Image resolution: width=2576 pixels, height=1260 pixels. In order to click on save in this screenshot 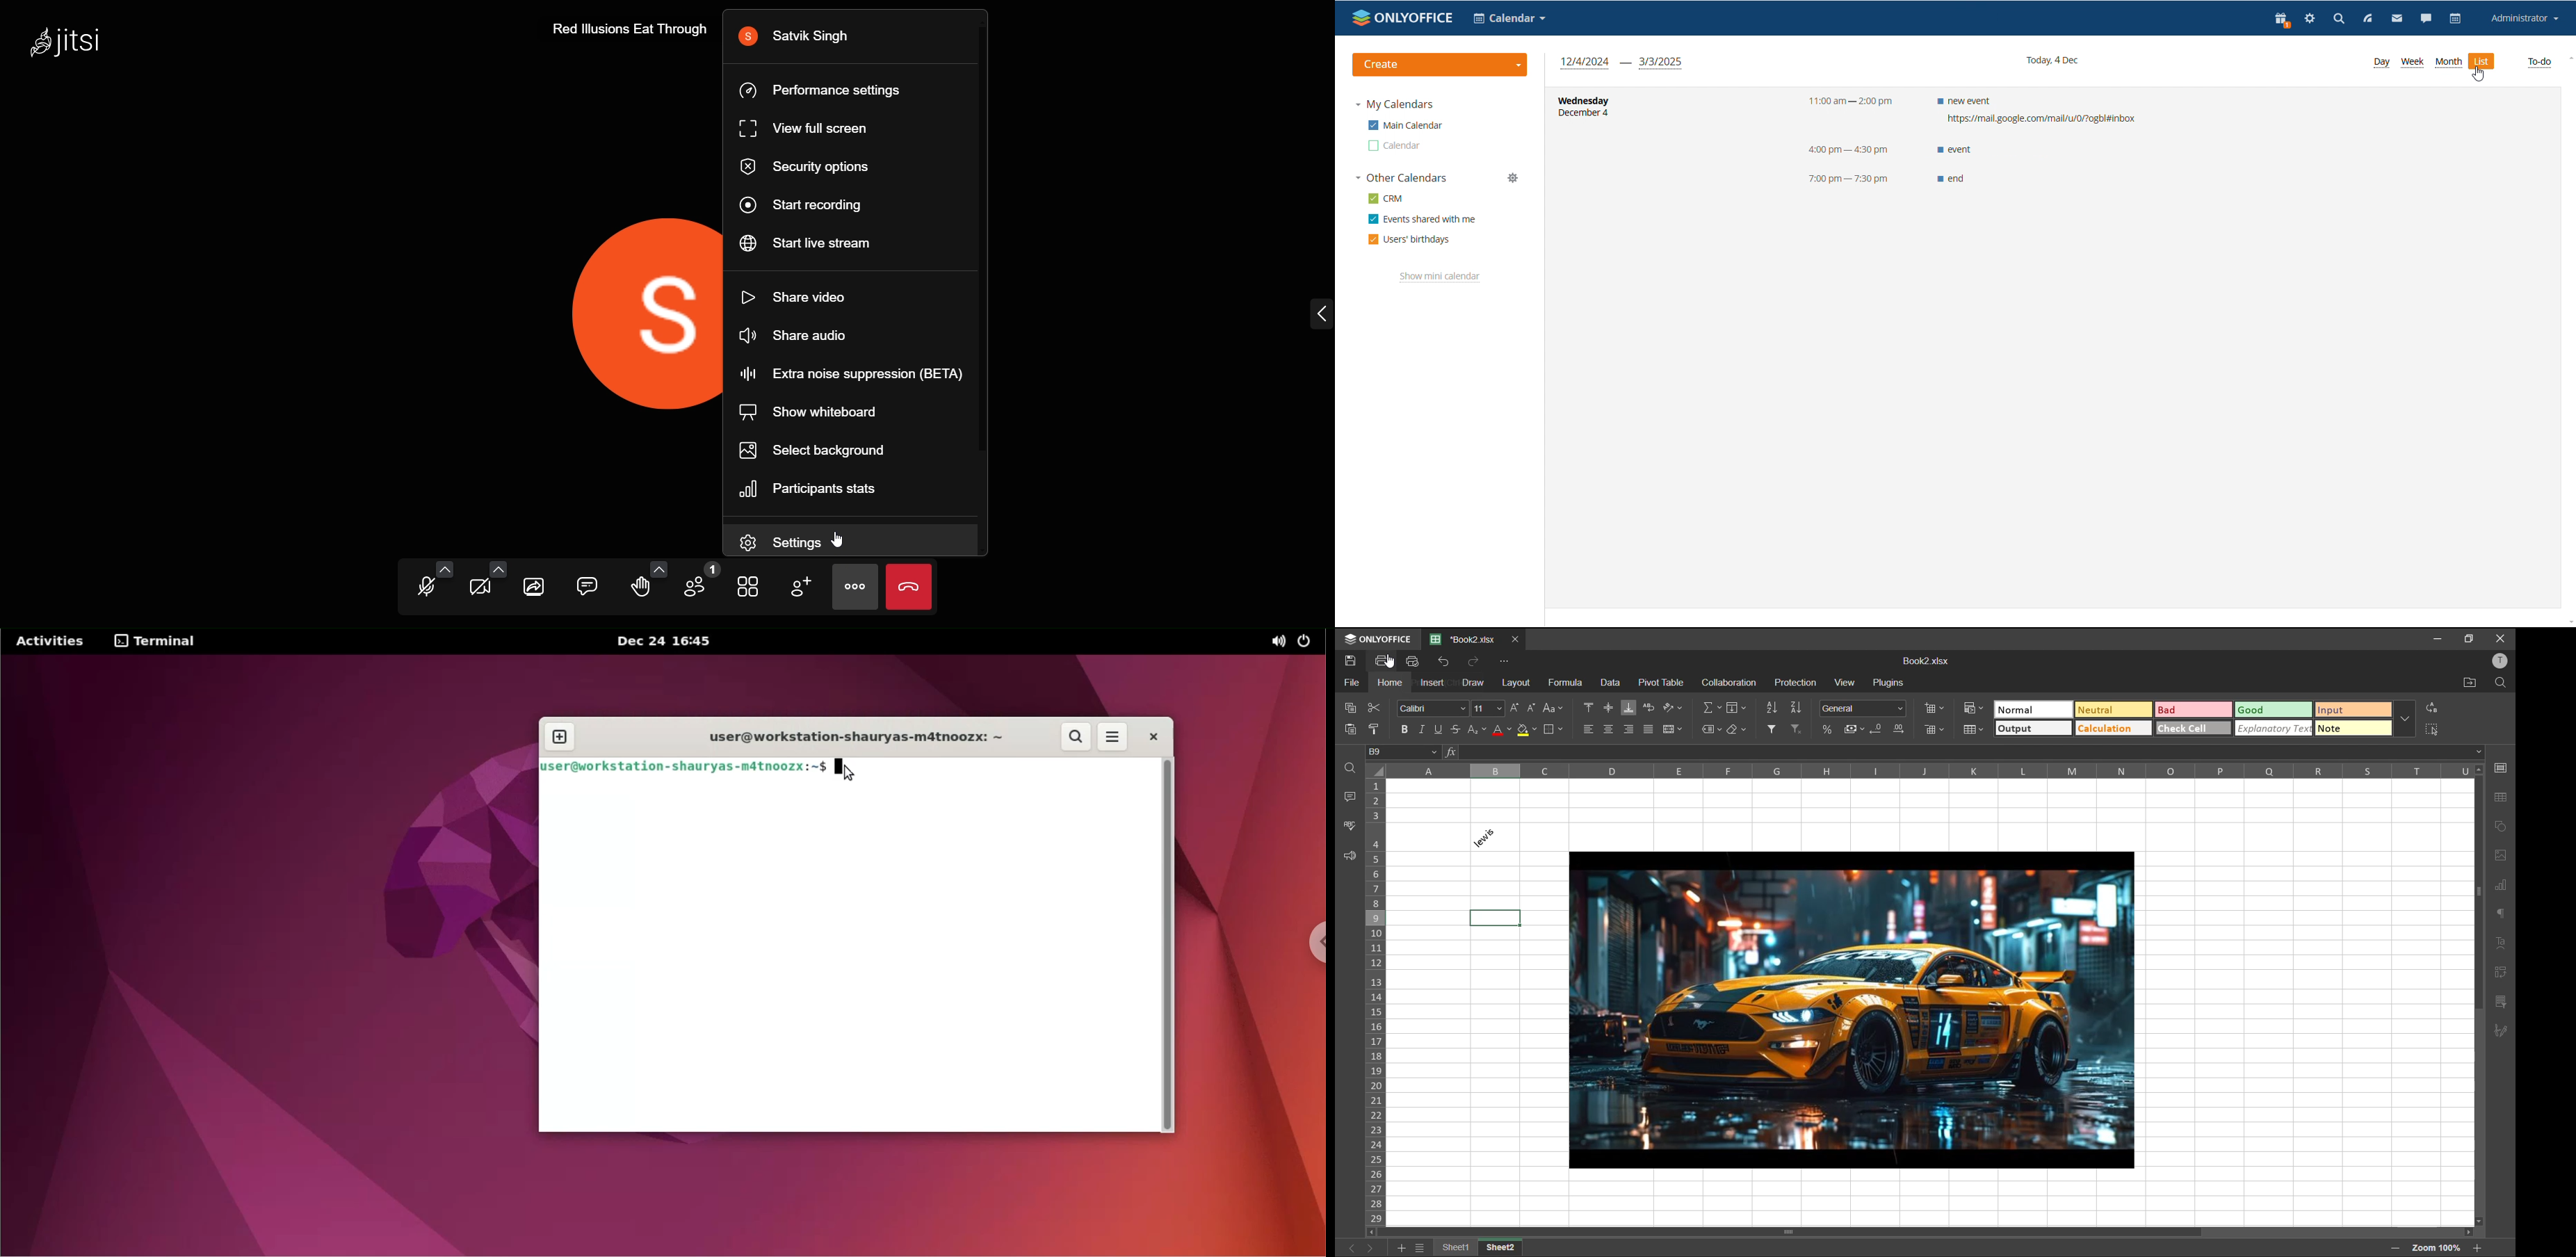, I will do `click(1352, 661)`.